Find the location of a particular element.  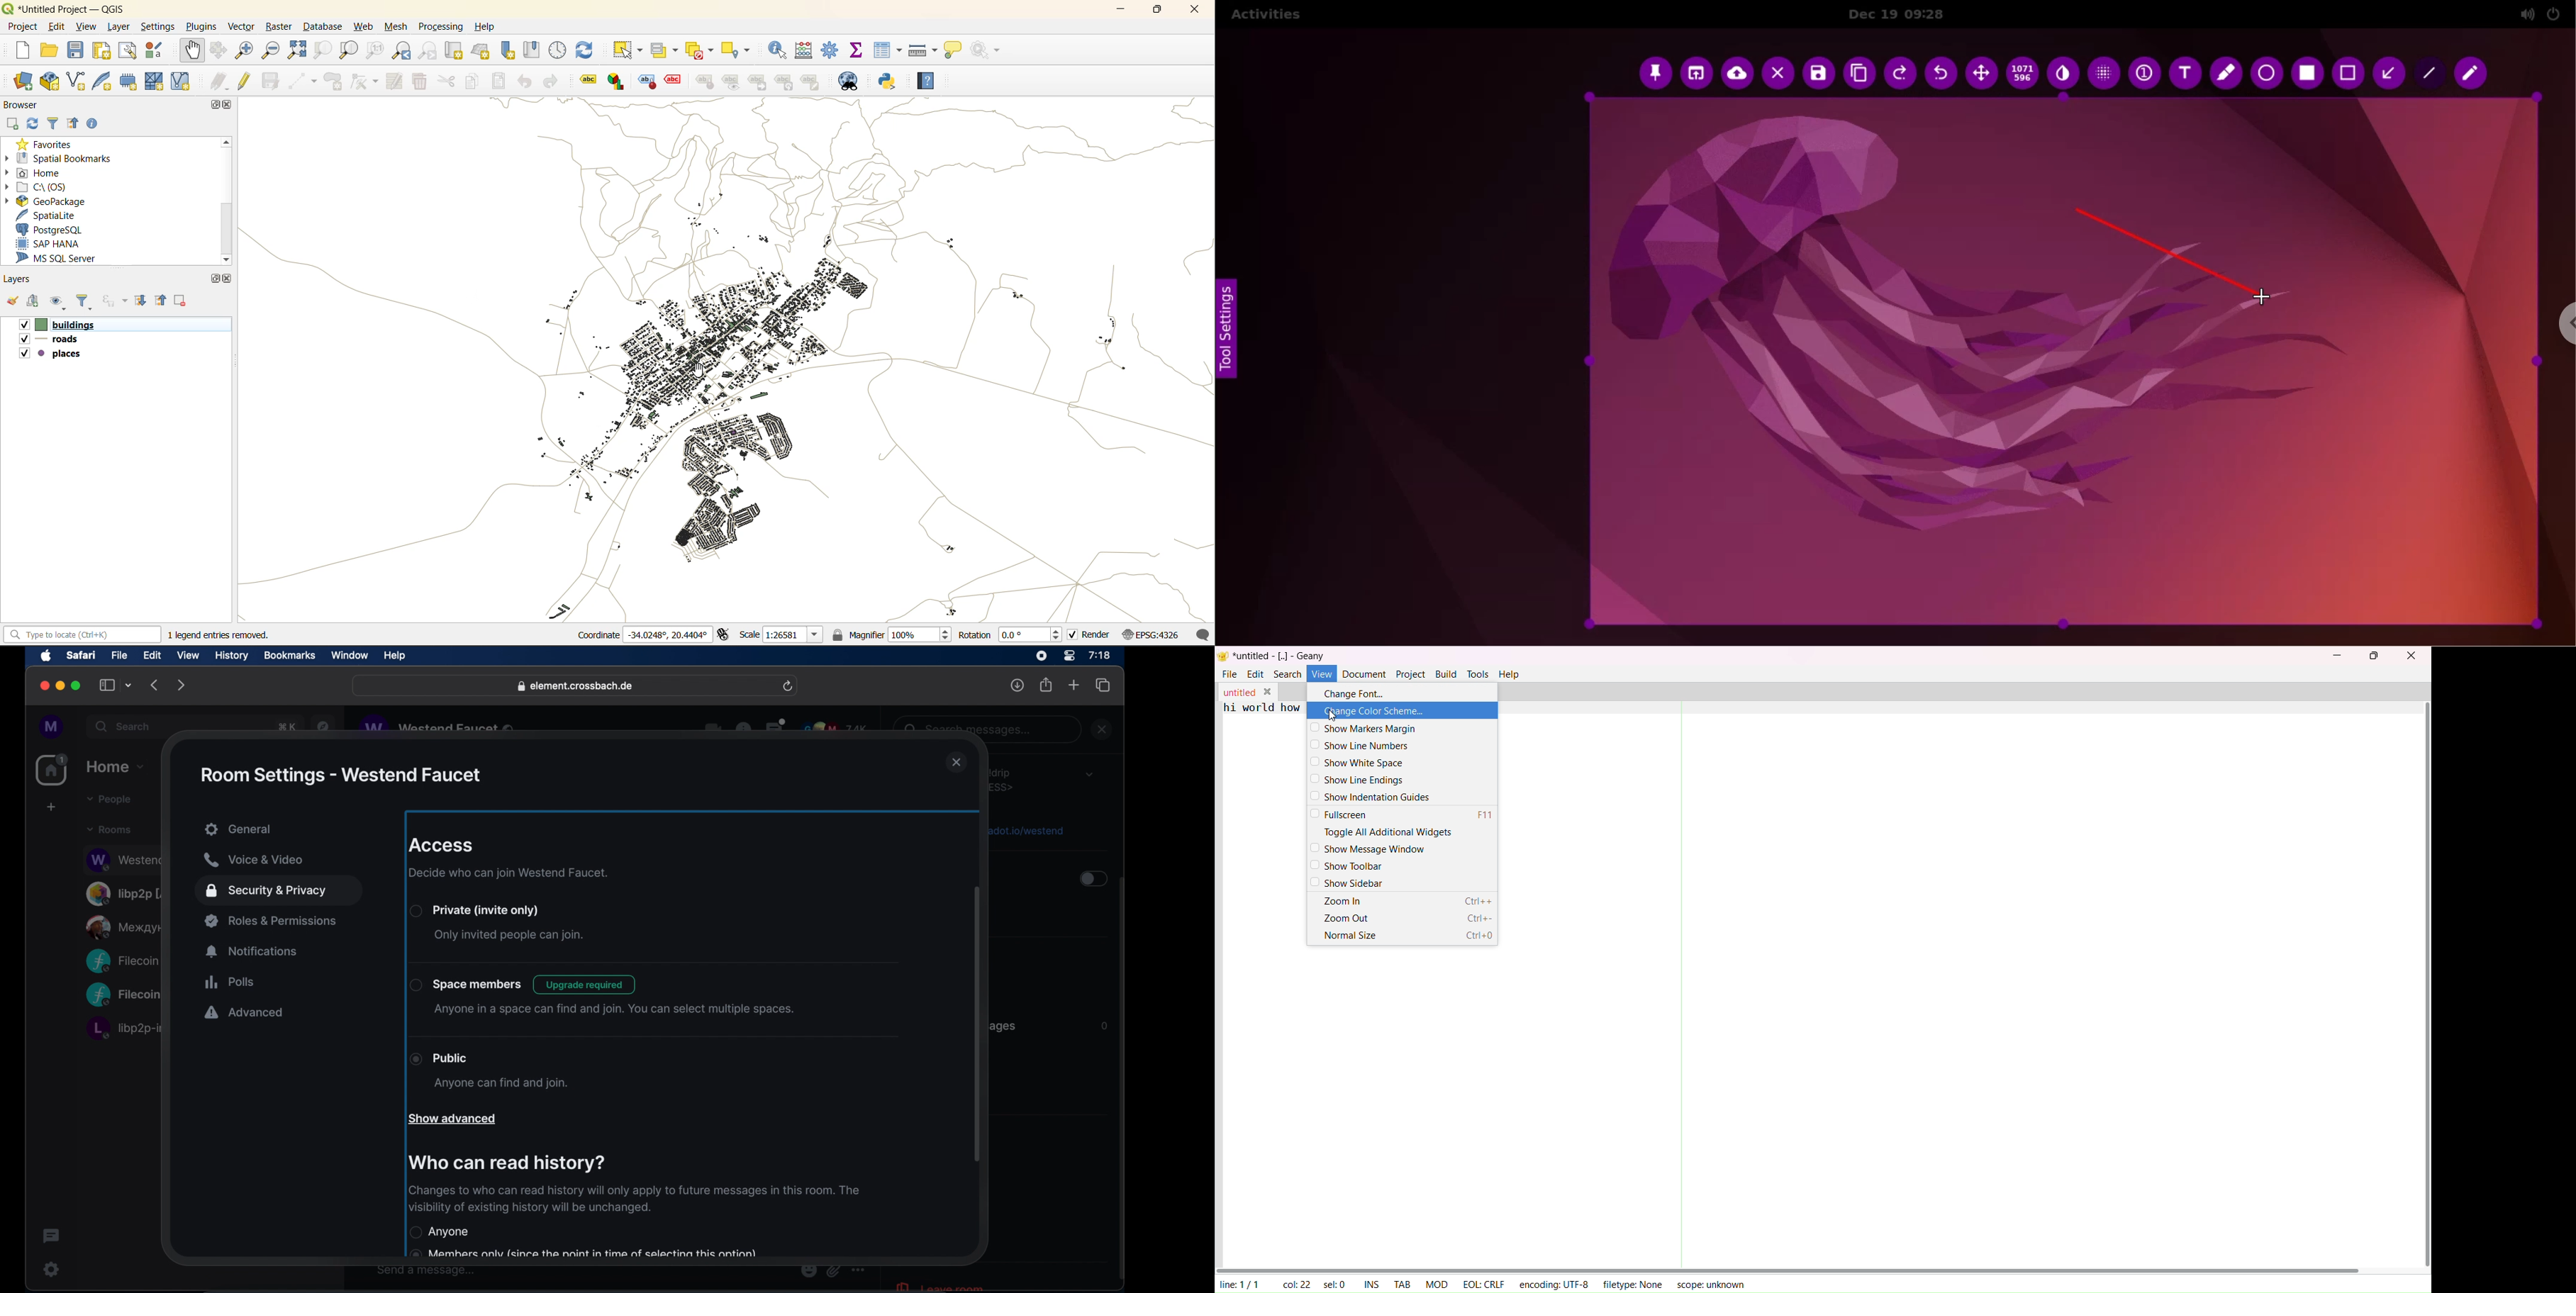

obscure is located at coordinates (439, 726).